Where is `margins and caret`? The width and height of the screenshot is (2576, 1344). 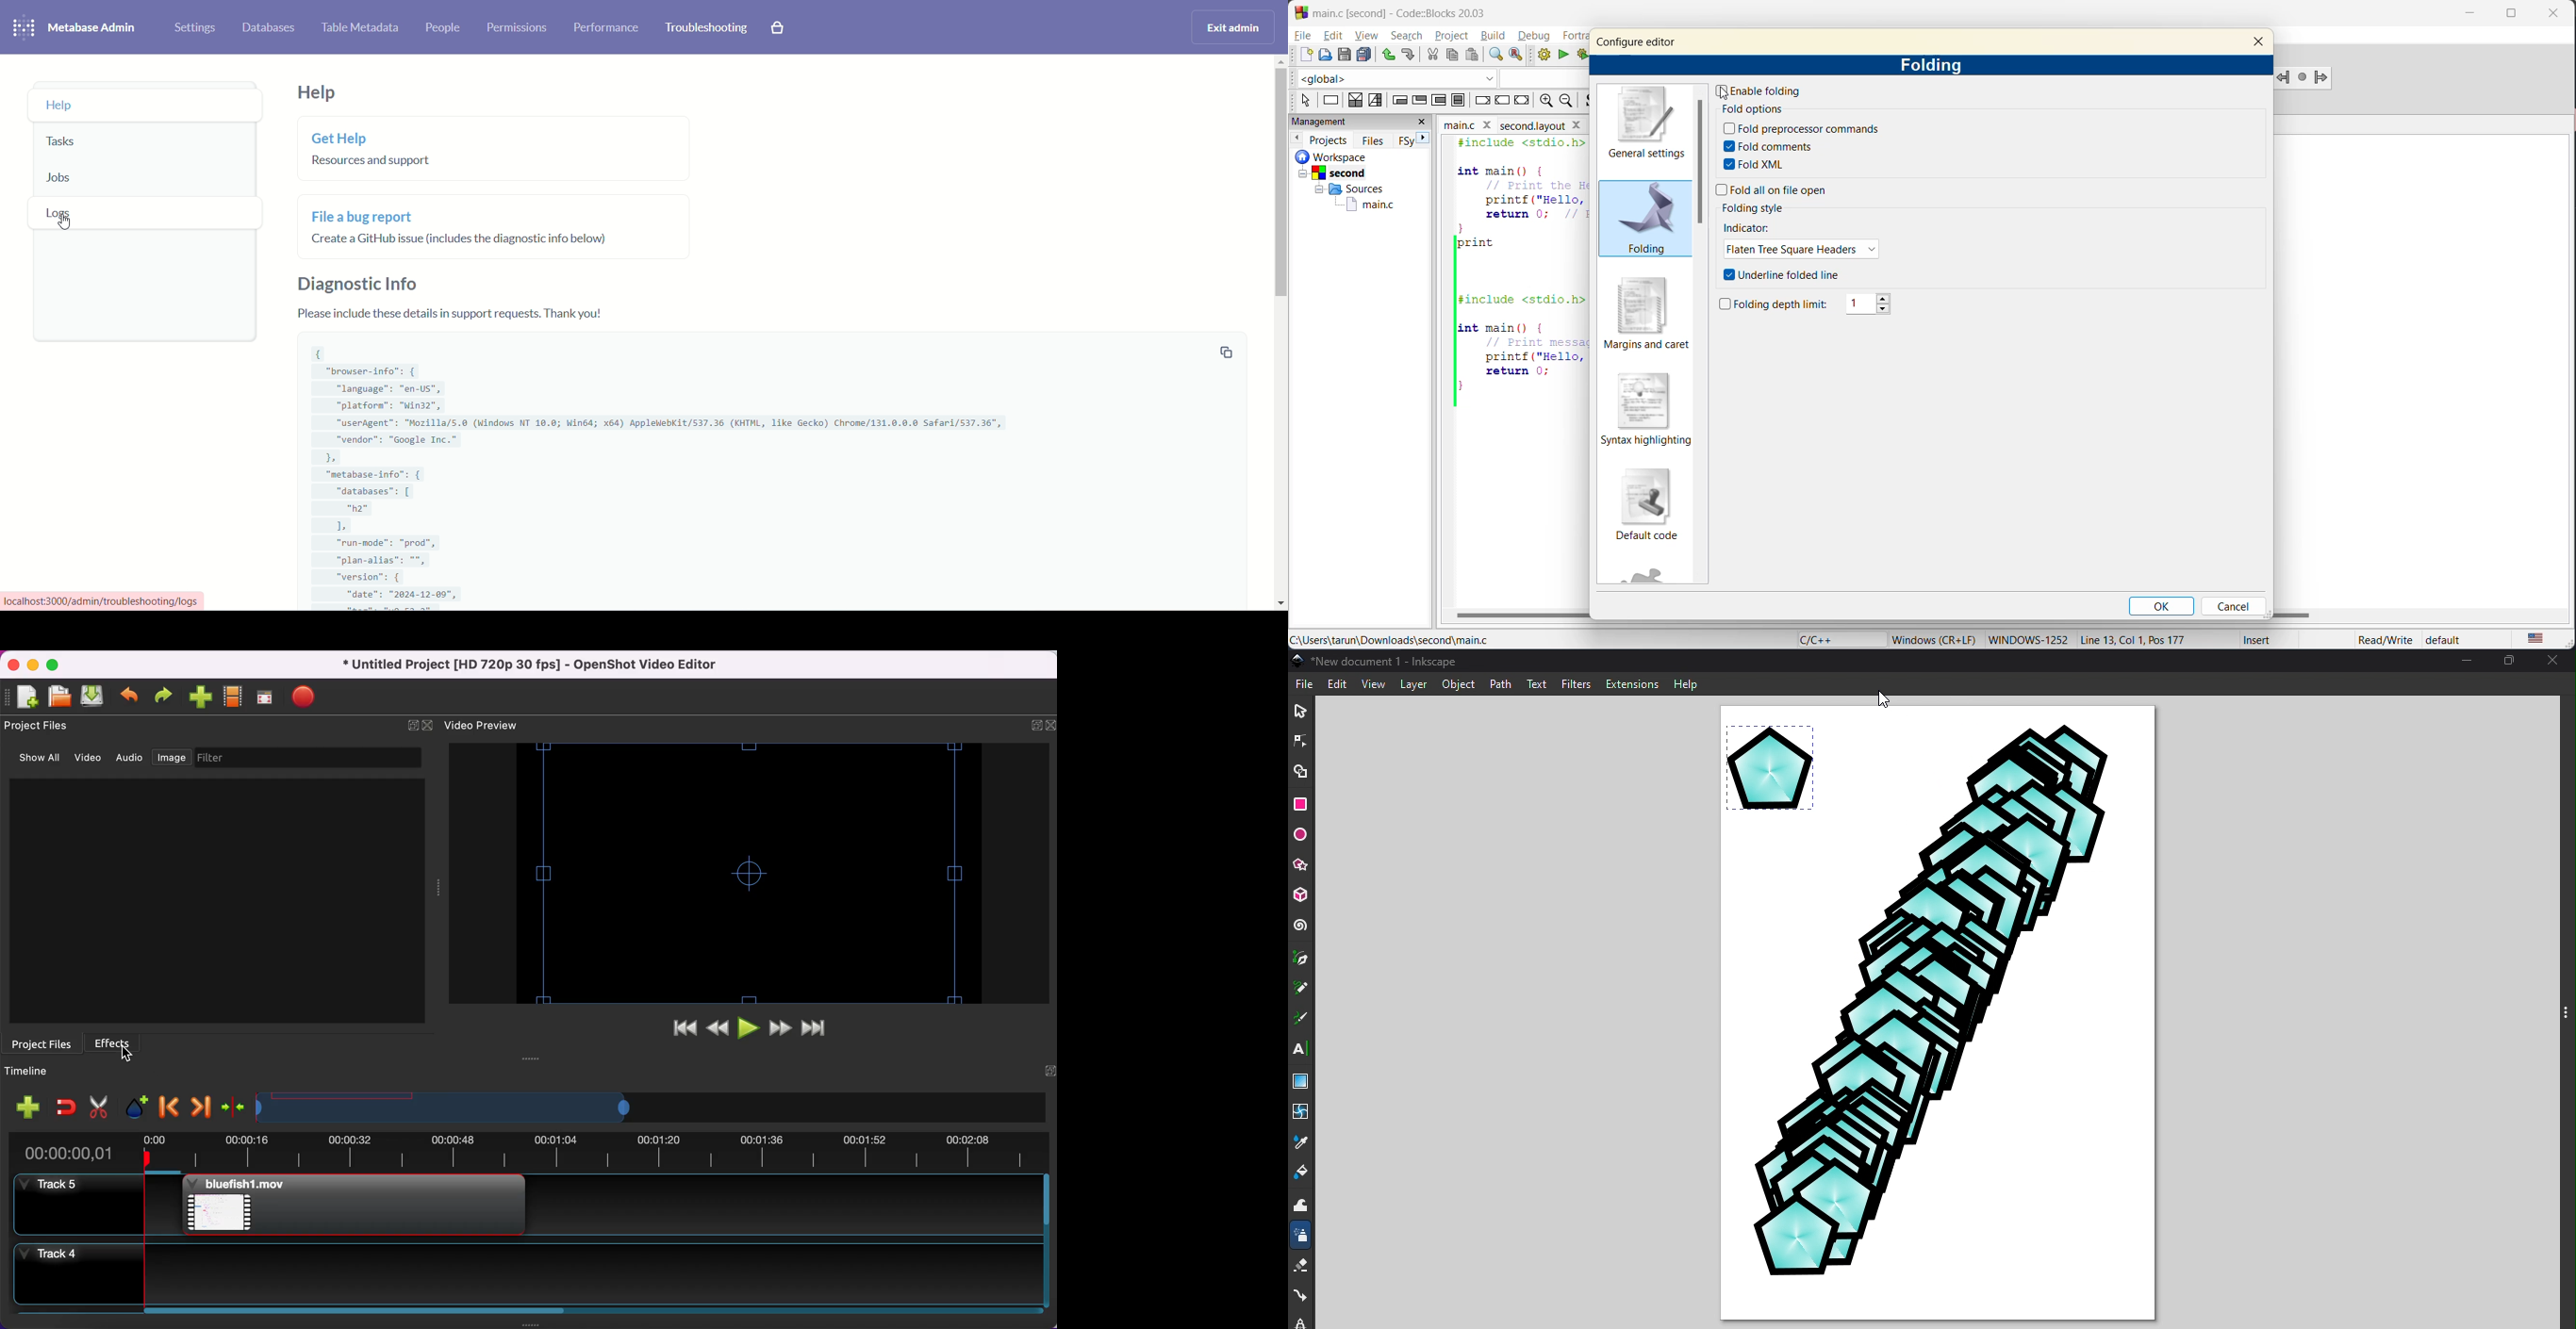
margins and caret is located at coordinates (1646, 314).